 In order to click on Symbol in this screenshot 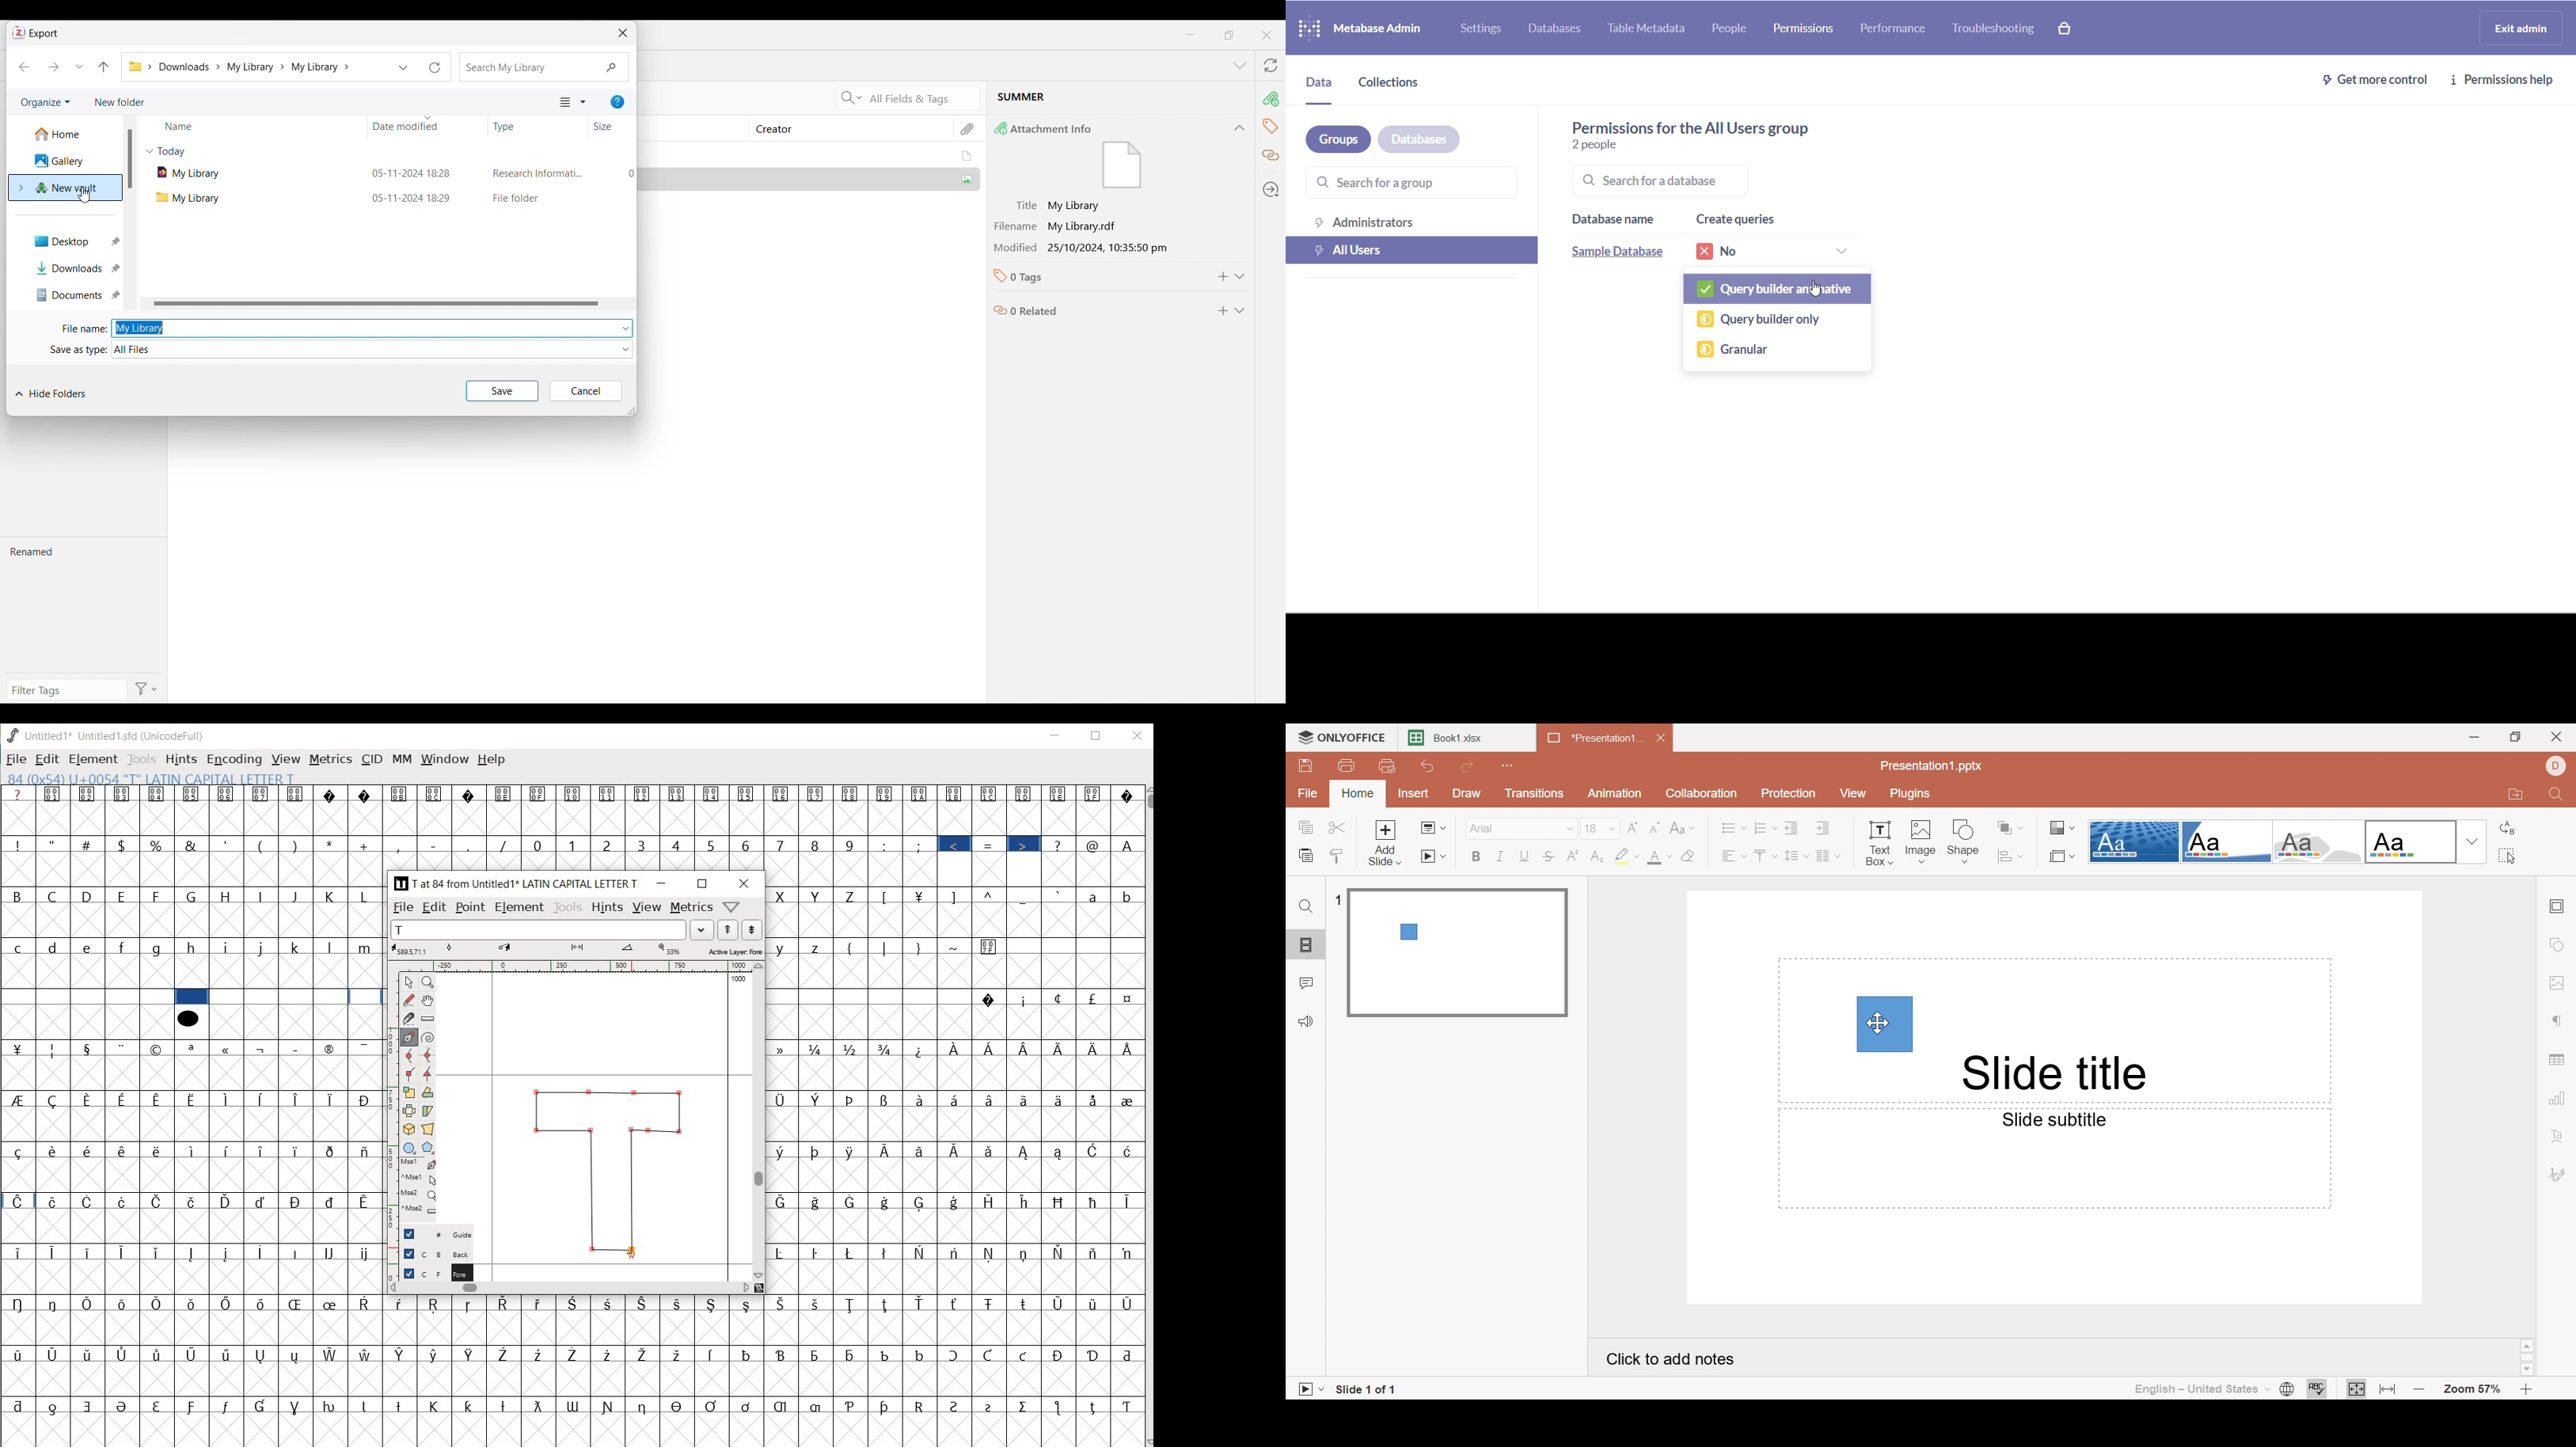, I will do `click(992, 1050)`.